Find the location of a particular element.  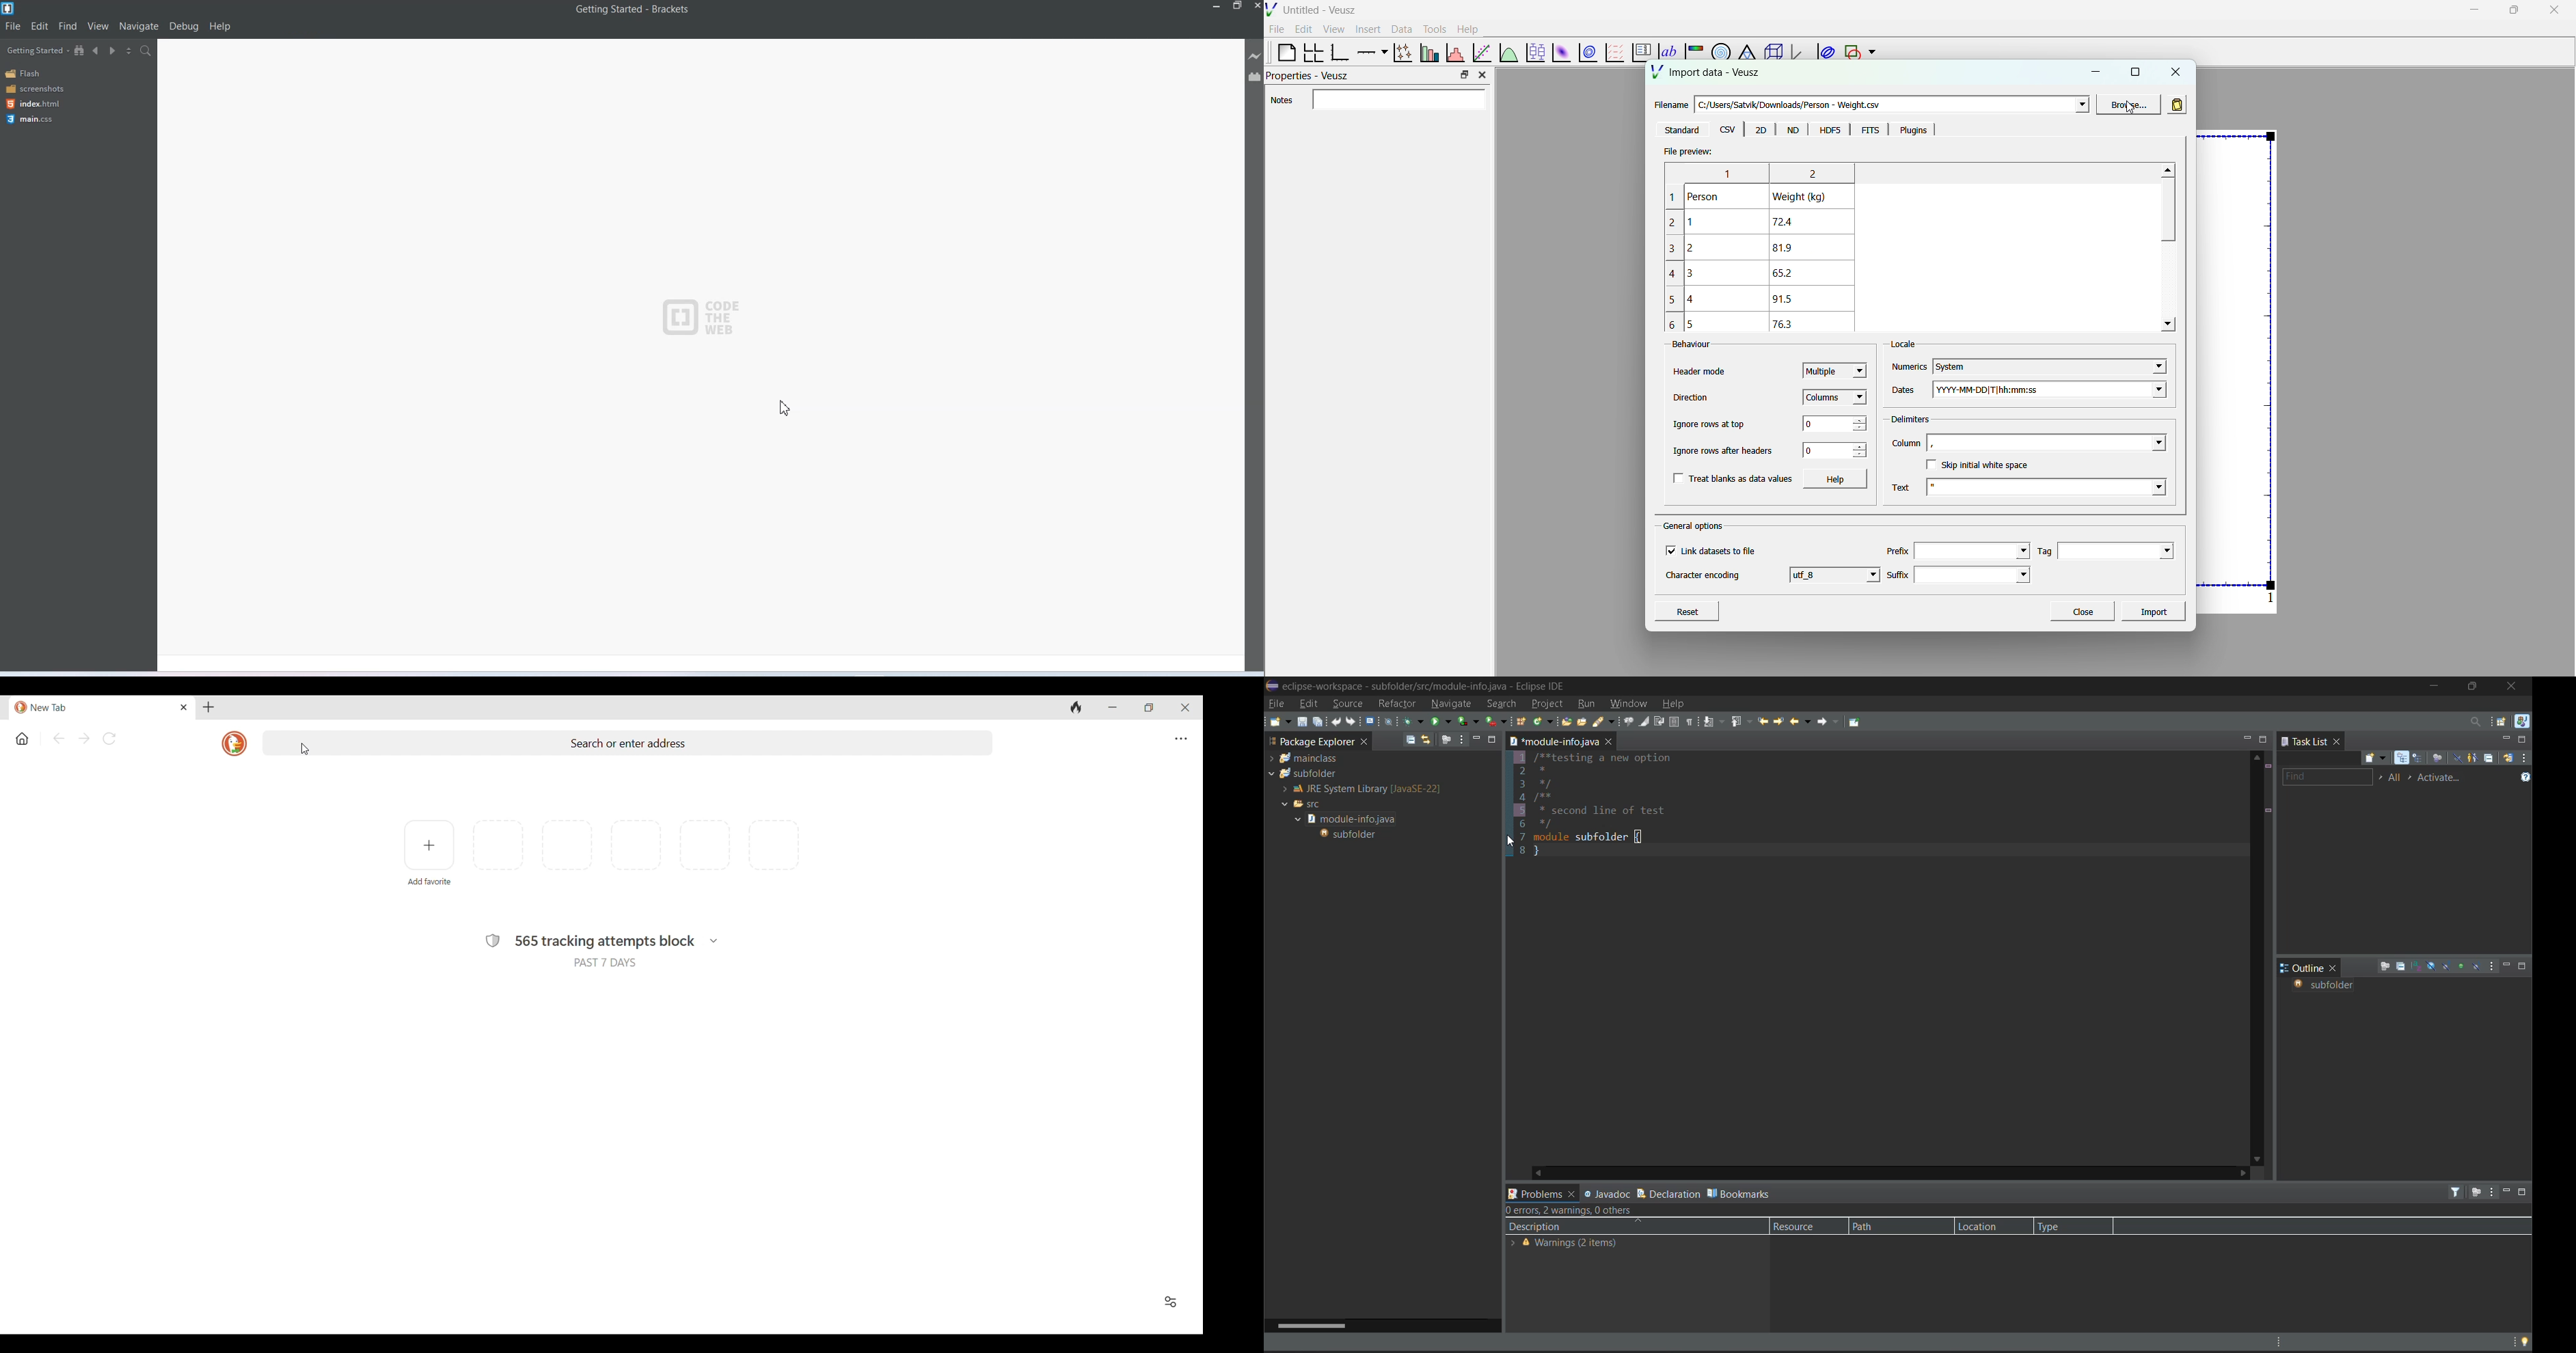

Navigate forward is located at coordinates (113, 51).